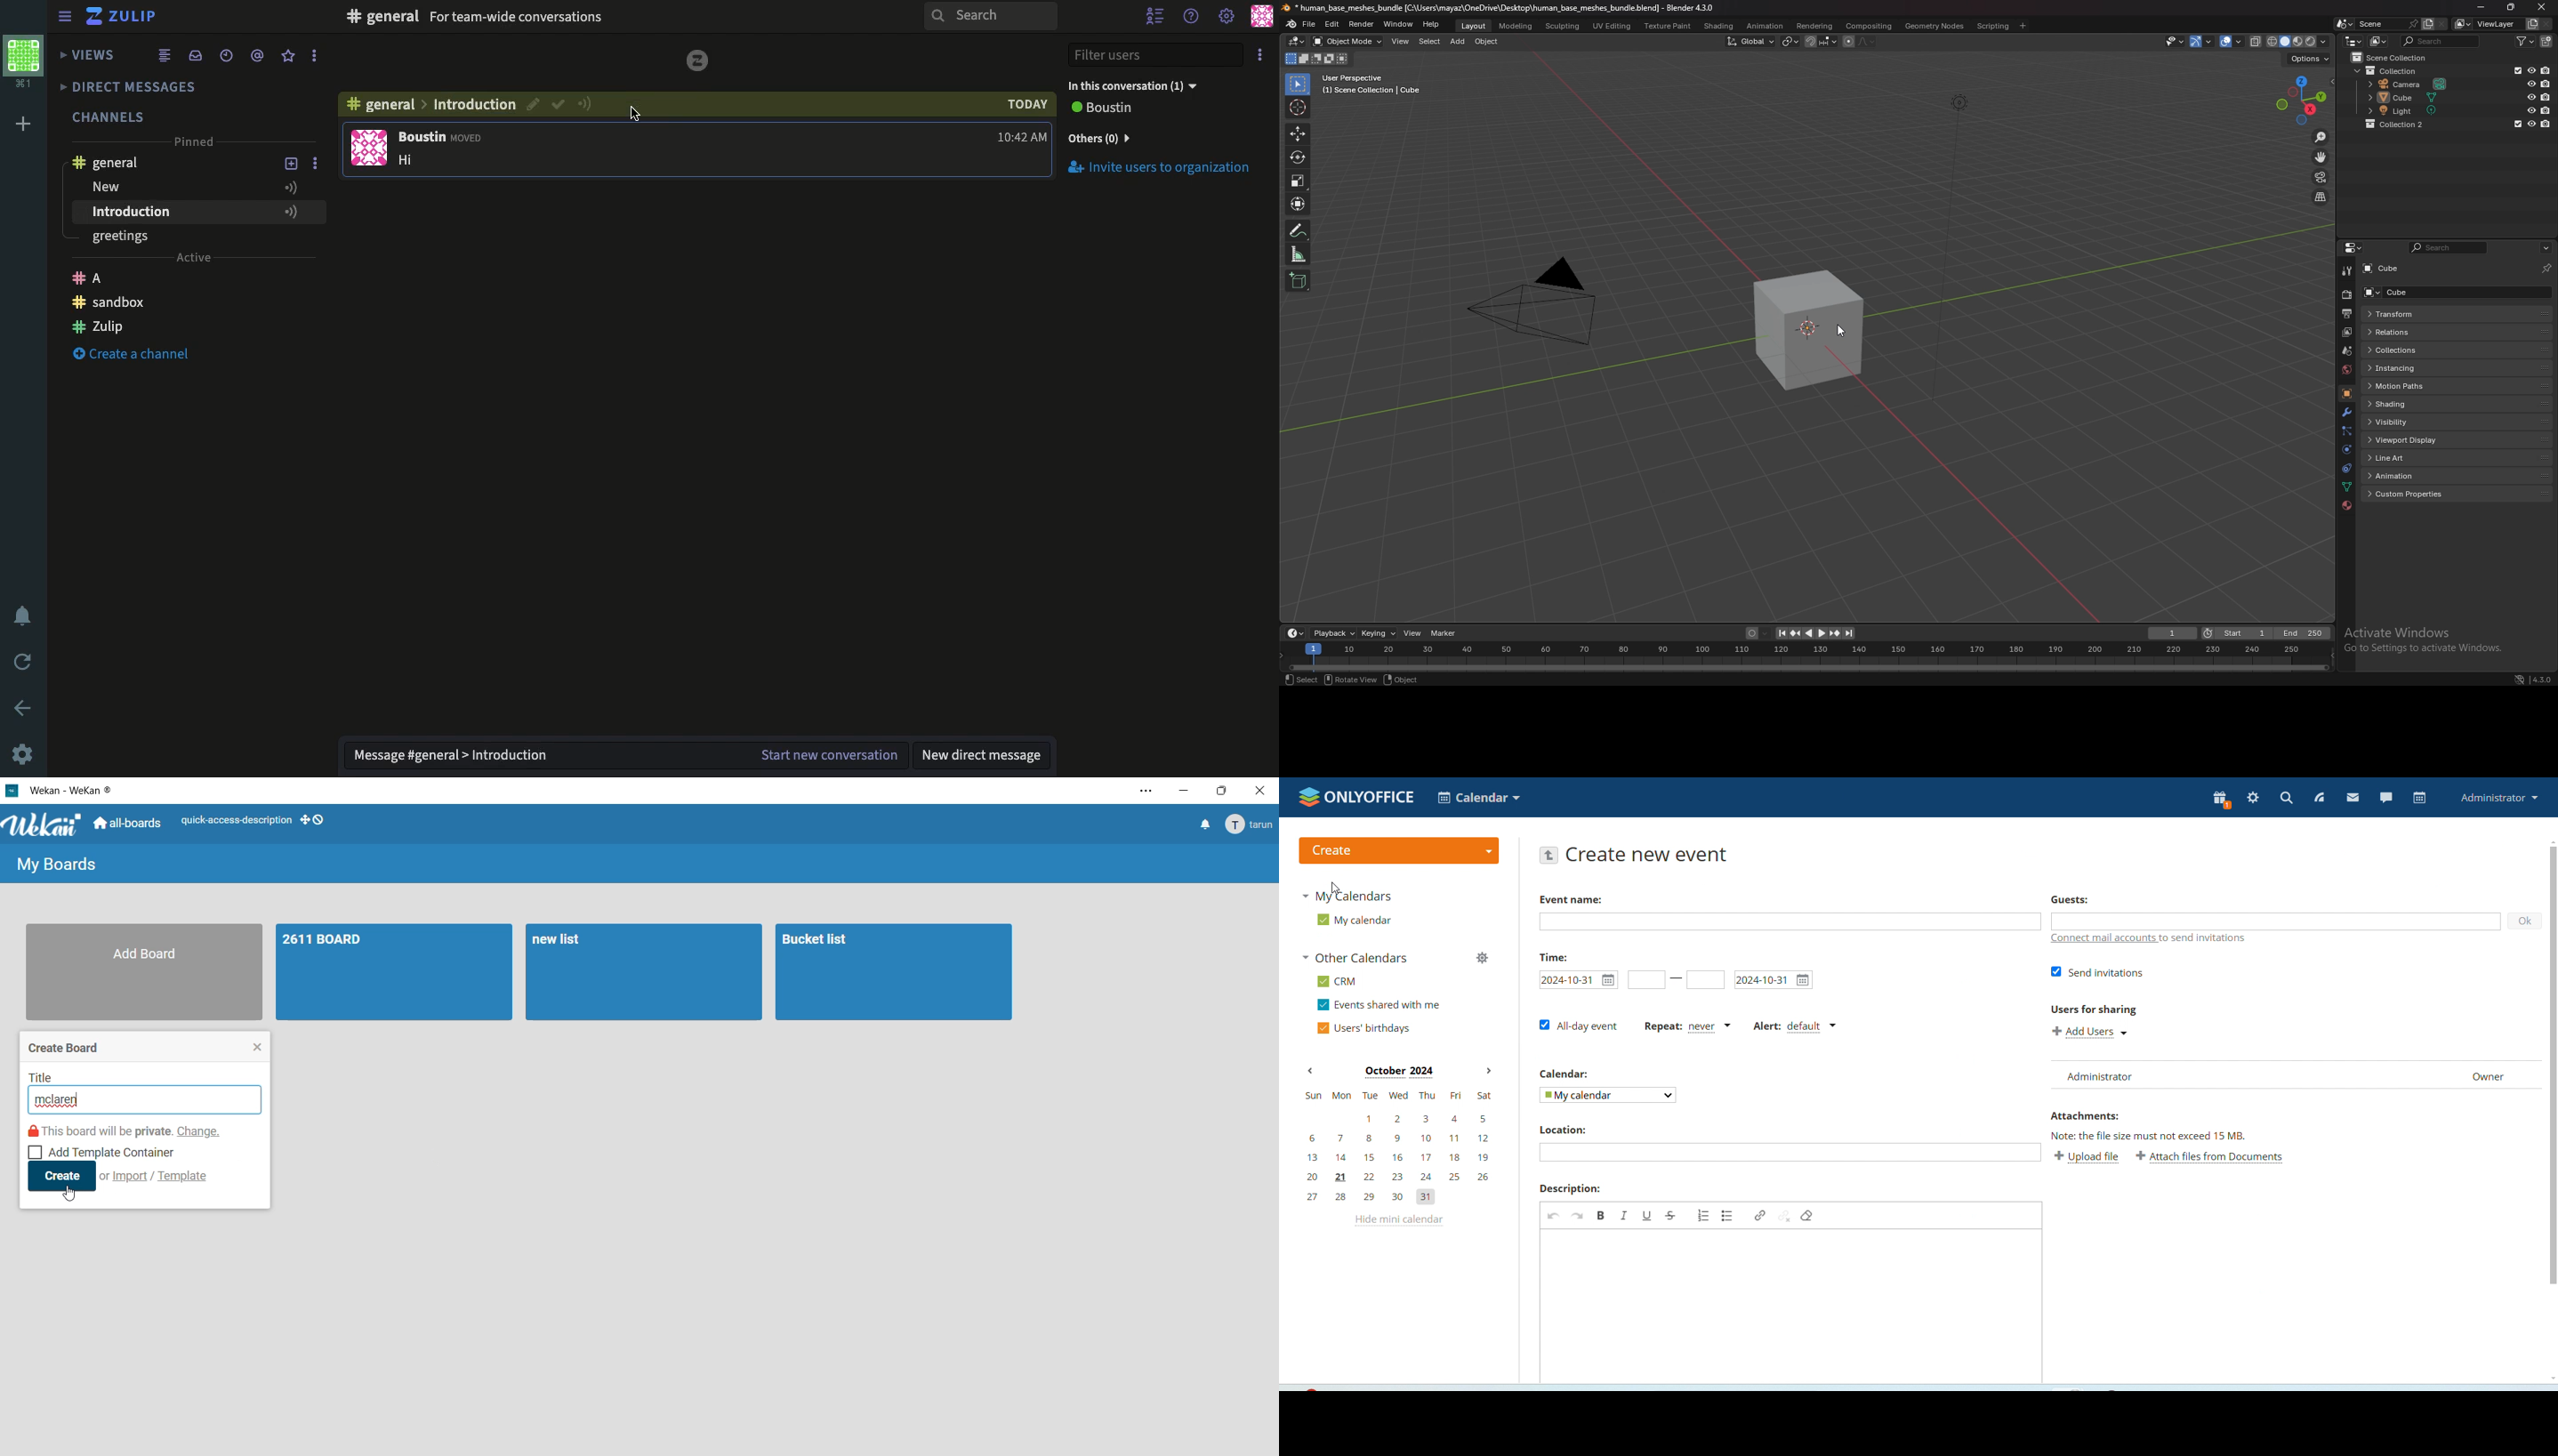 This screenshot has width=2576, height=1456. I want to click on maximize, so click(1222, 791).